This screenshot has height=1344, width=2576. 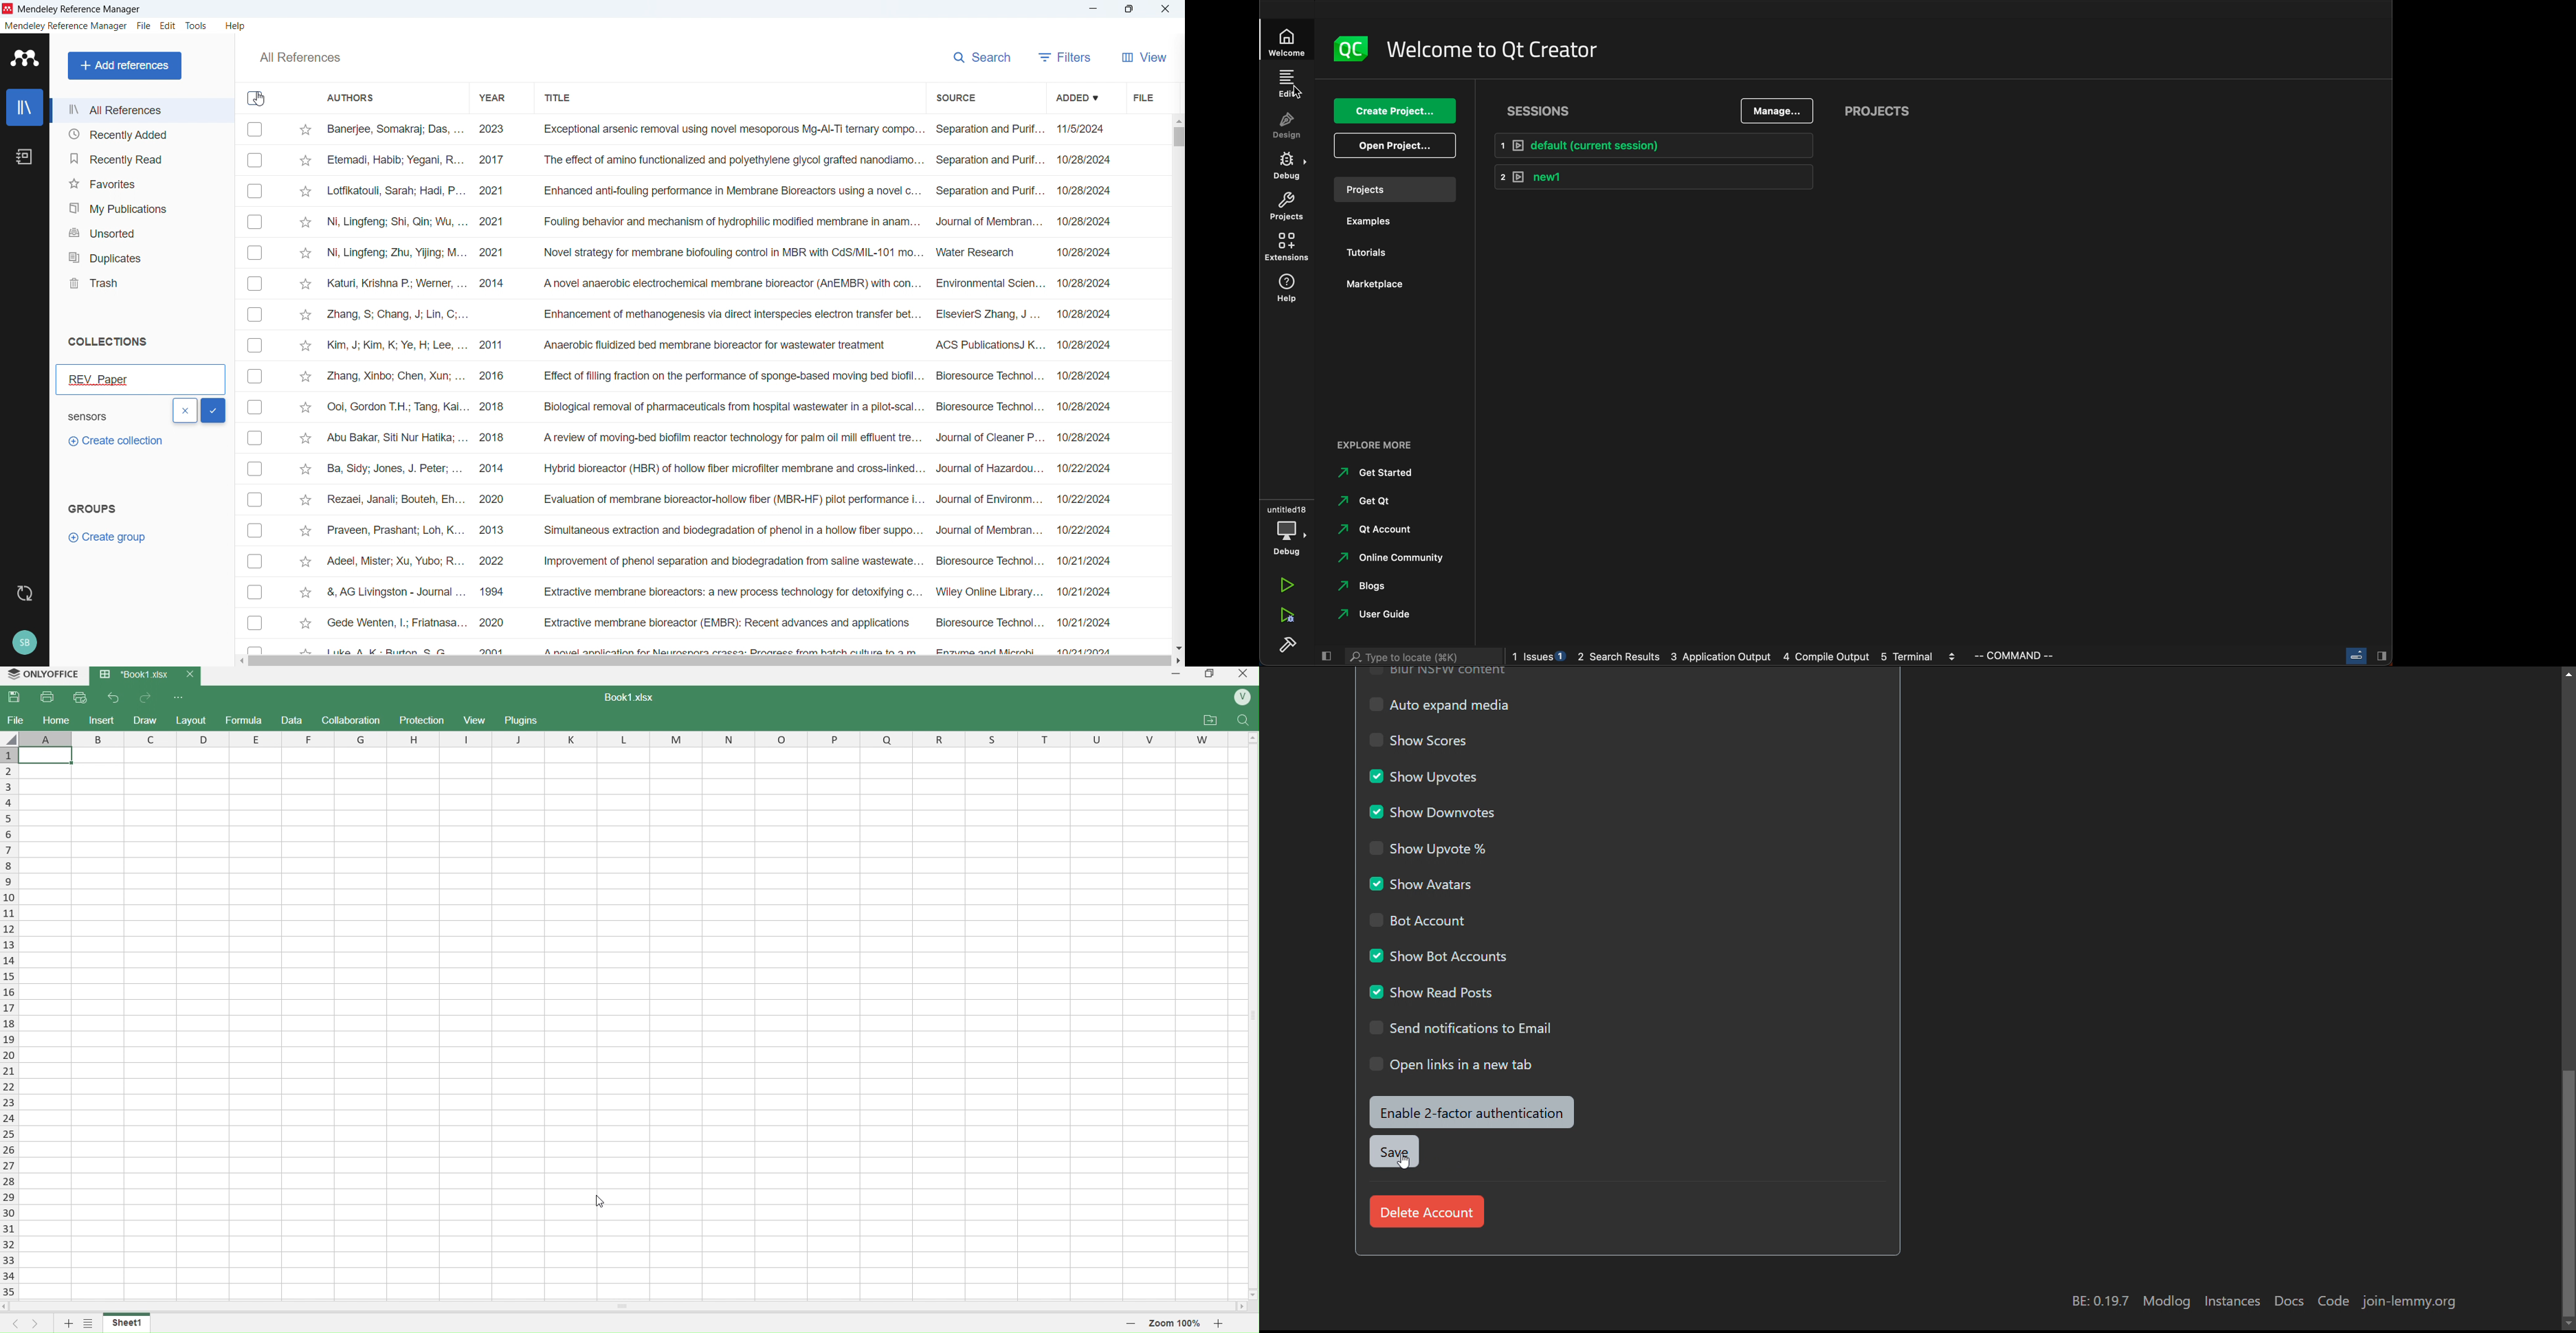 What do you see at coordinates (8, 1307) in the screenshot?
I see `move left` at bounding box center [8, 1307].